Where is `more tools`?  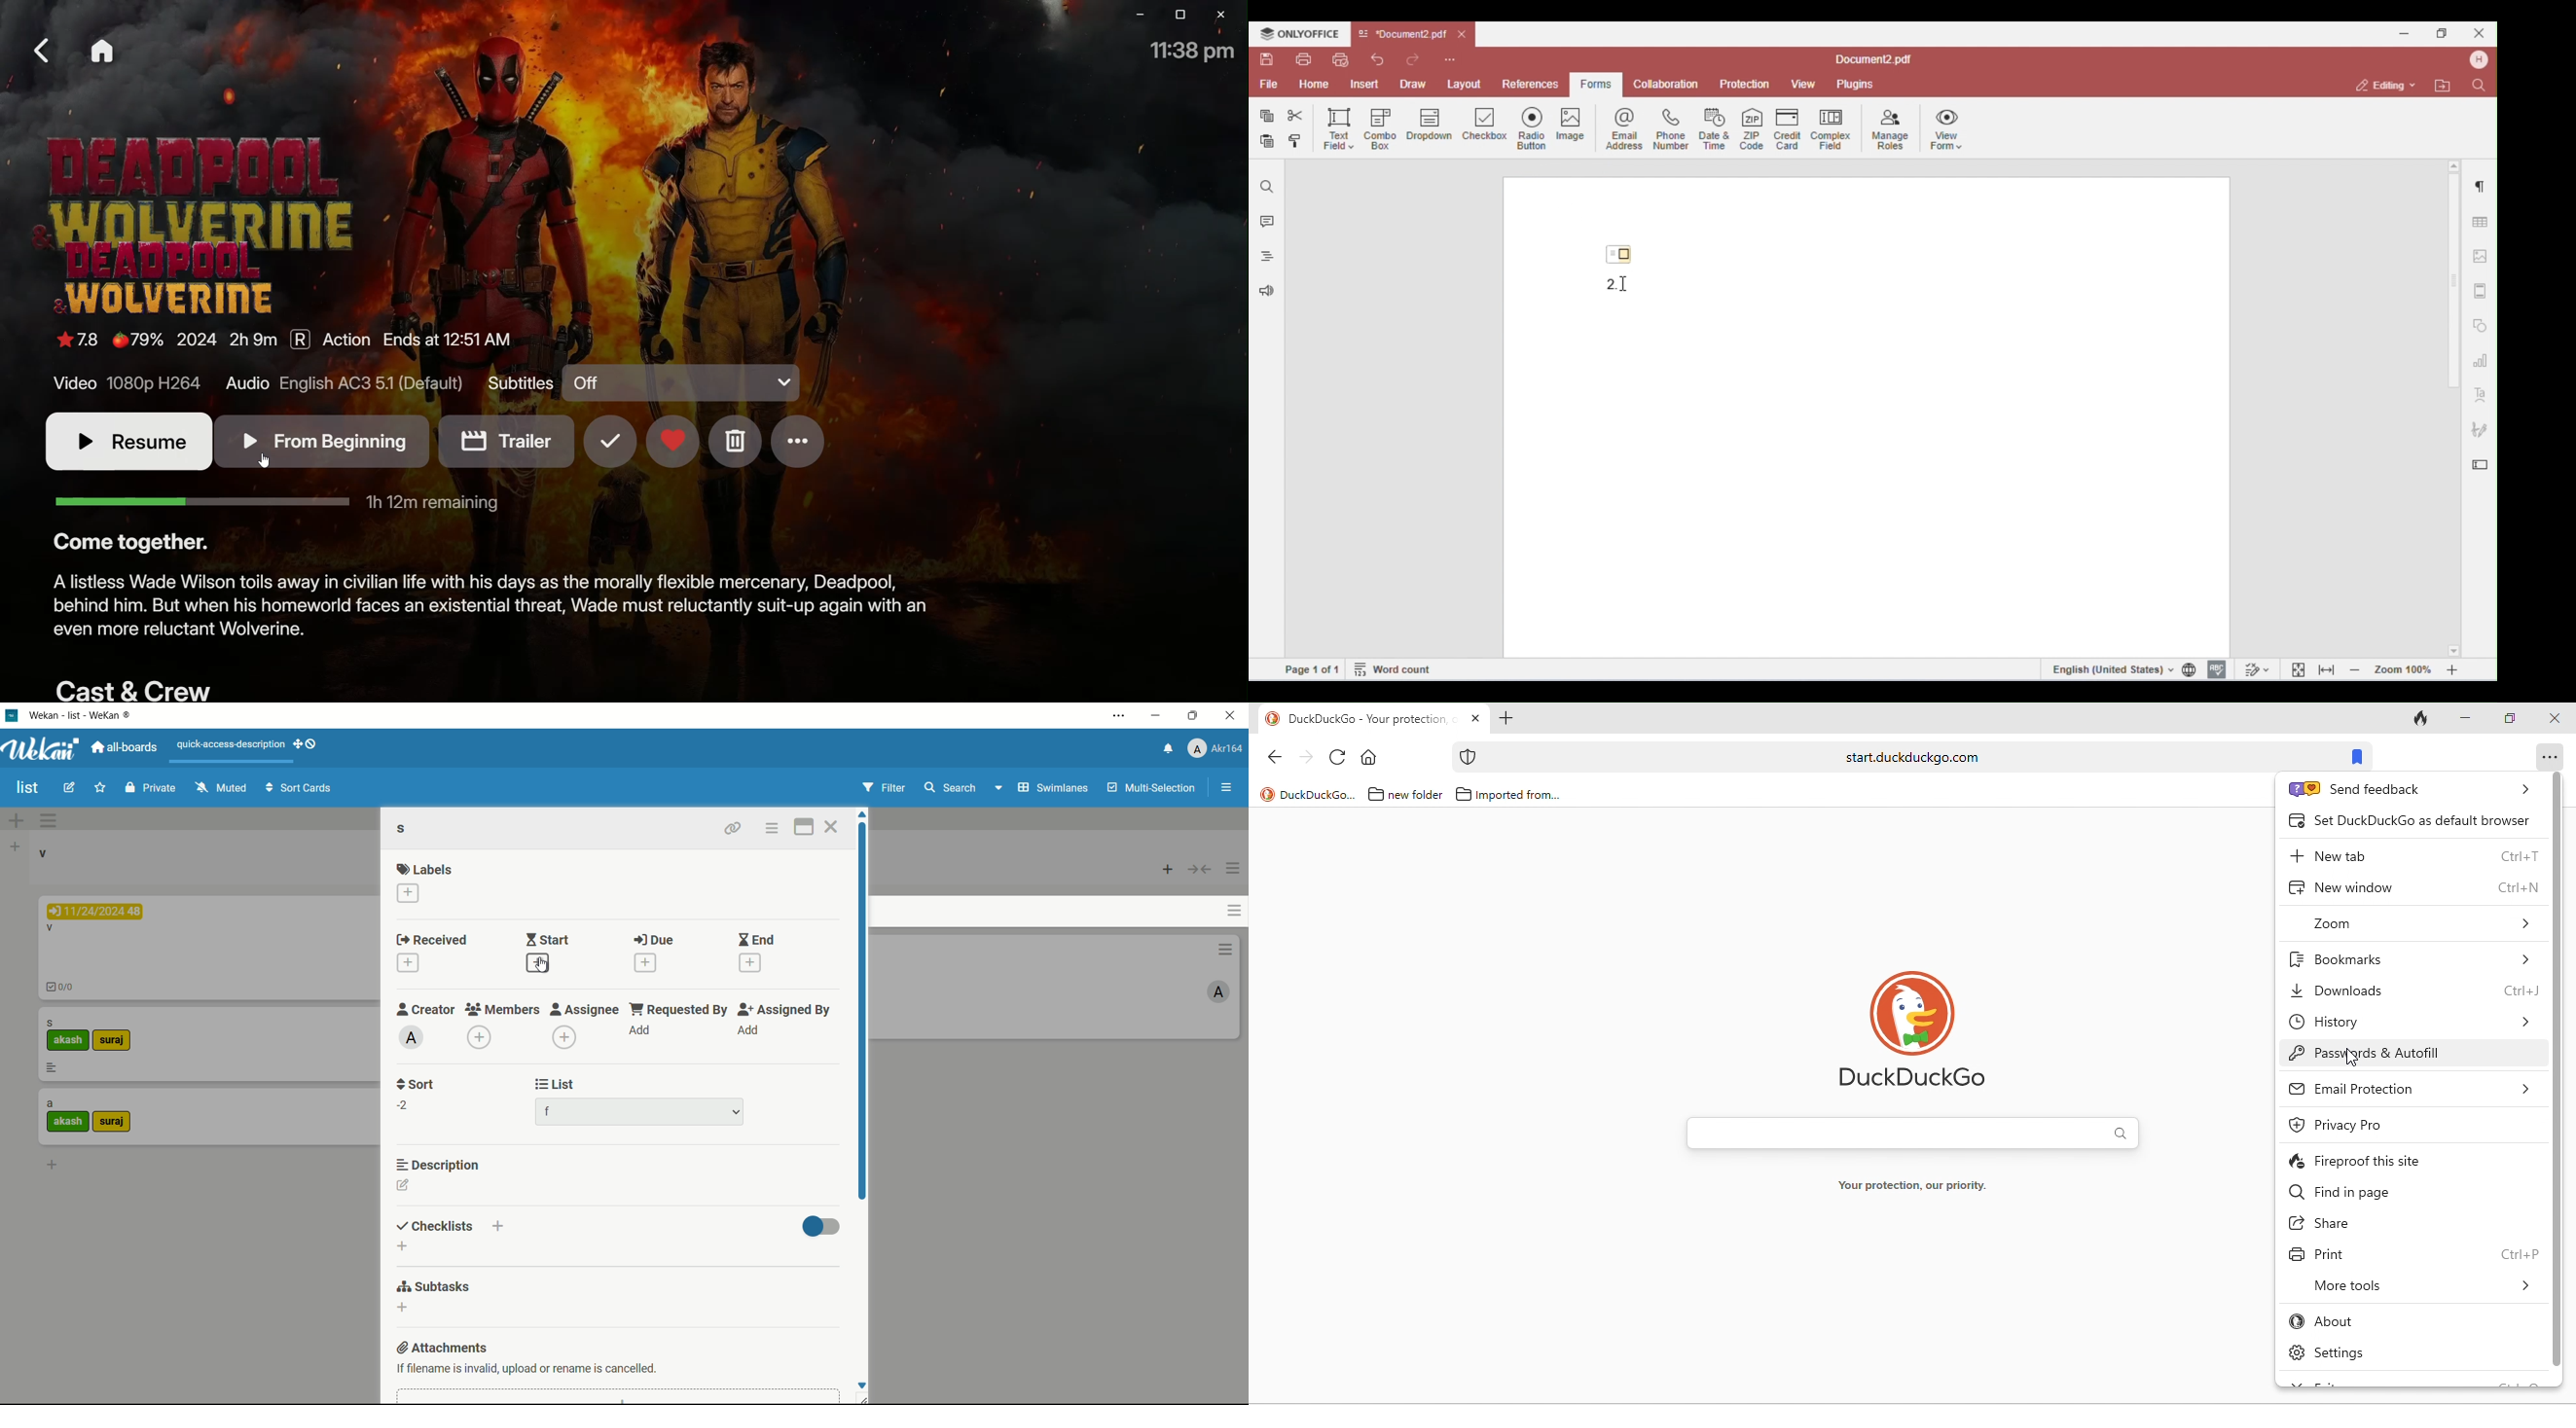 more tools is located at coordinates (2419, 1285).